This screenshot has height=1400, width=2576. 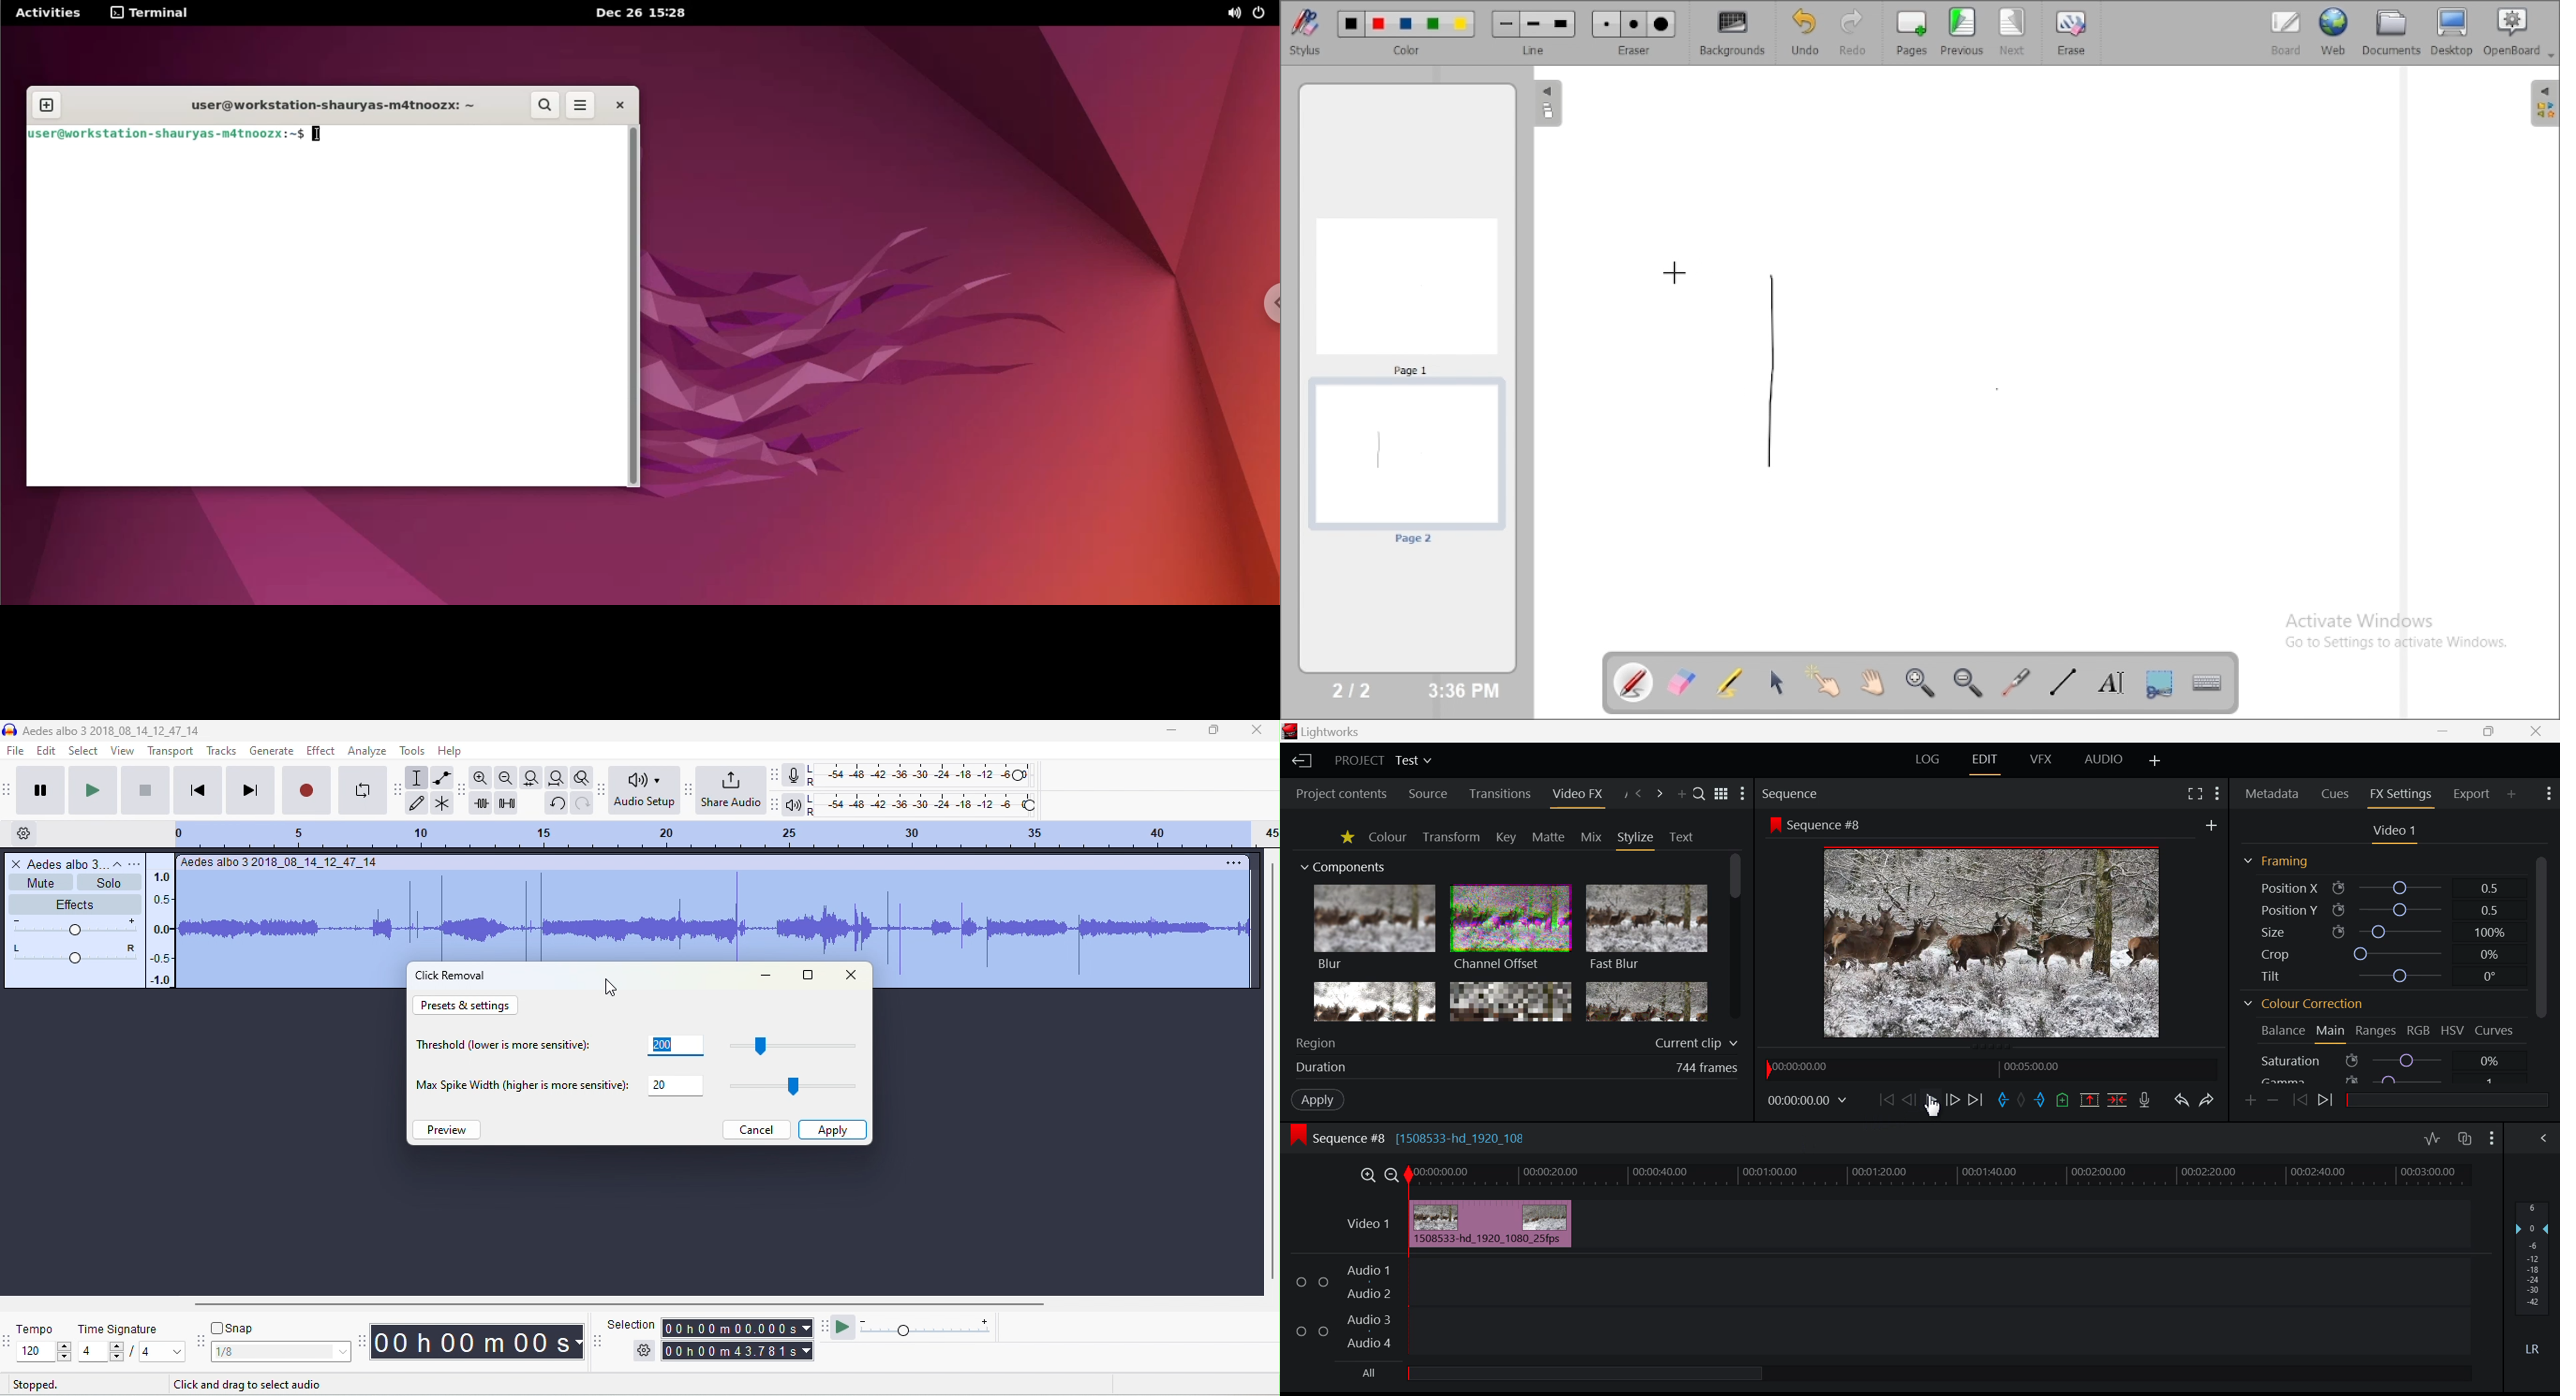 I want to click on text marker, so click(x=318, y=134).